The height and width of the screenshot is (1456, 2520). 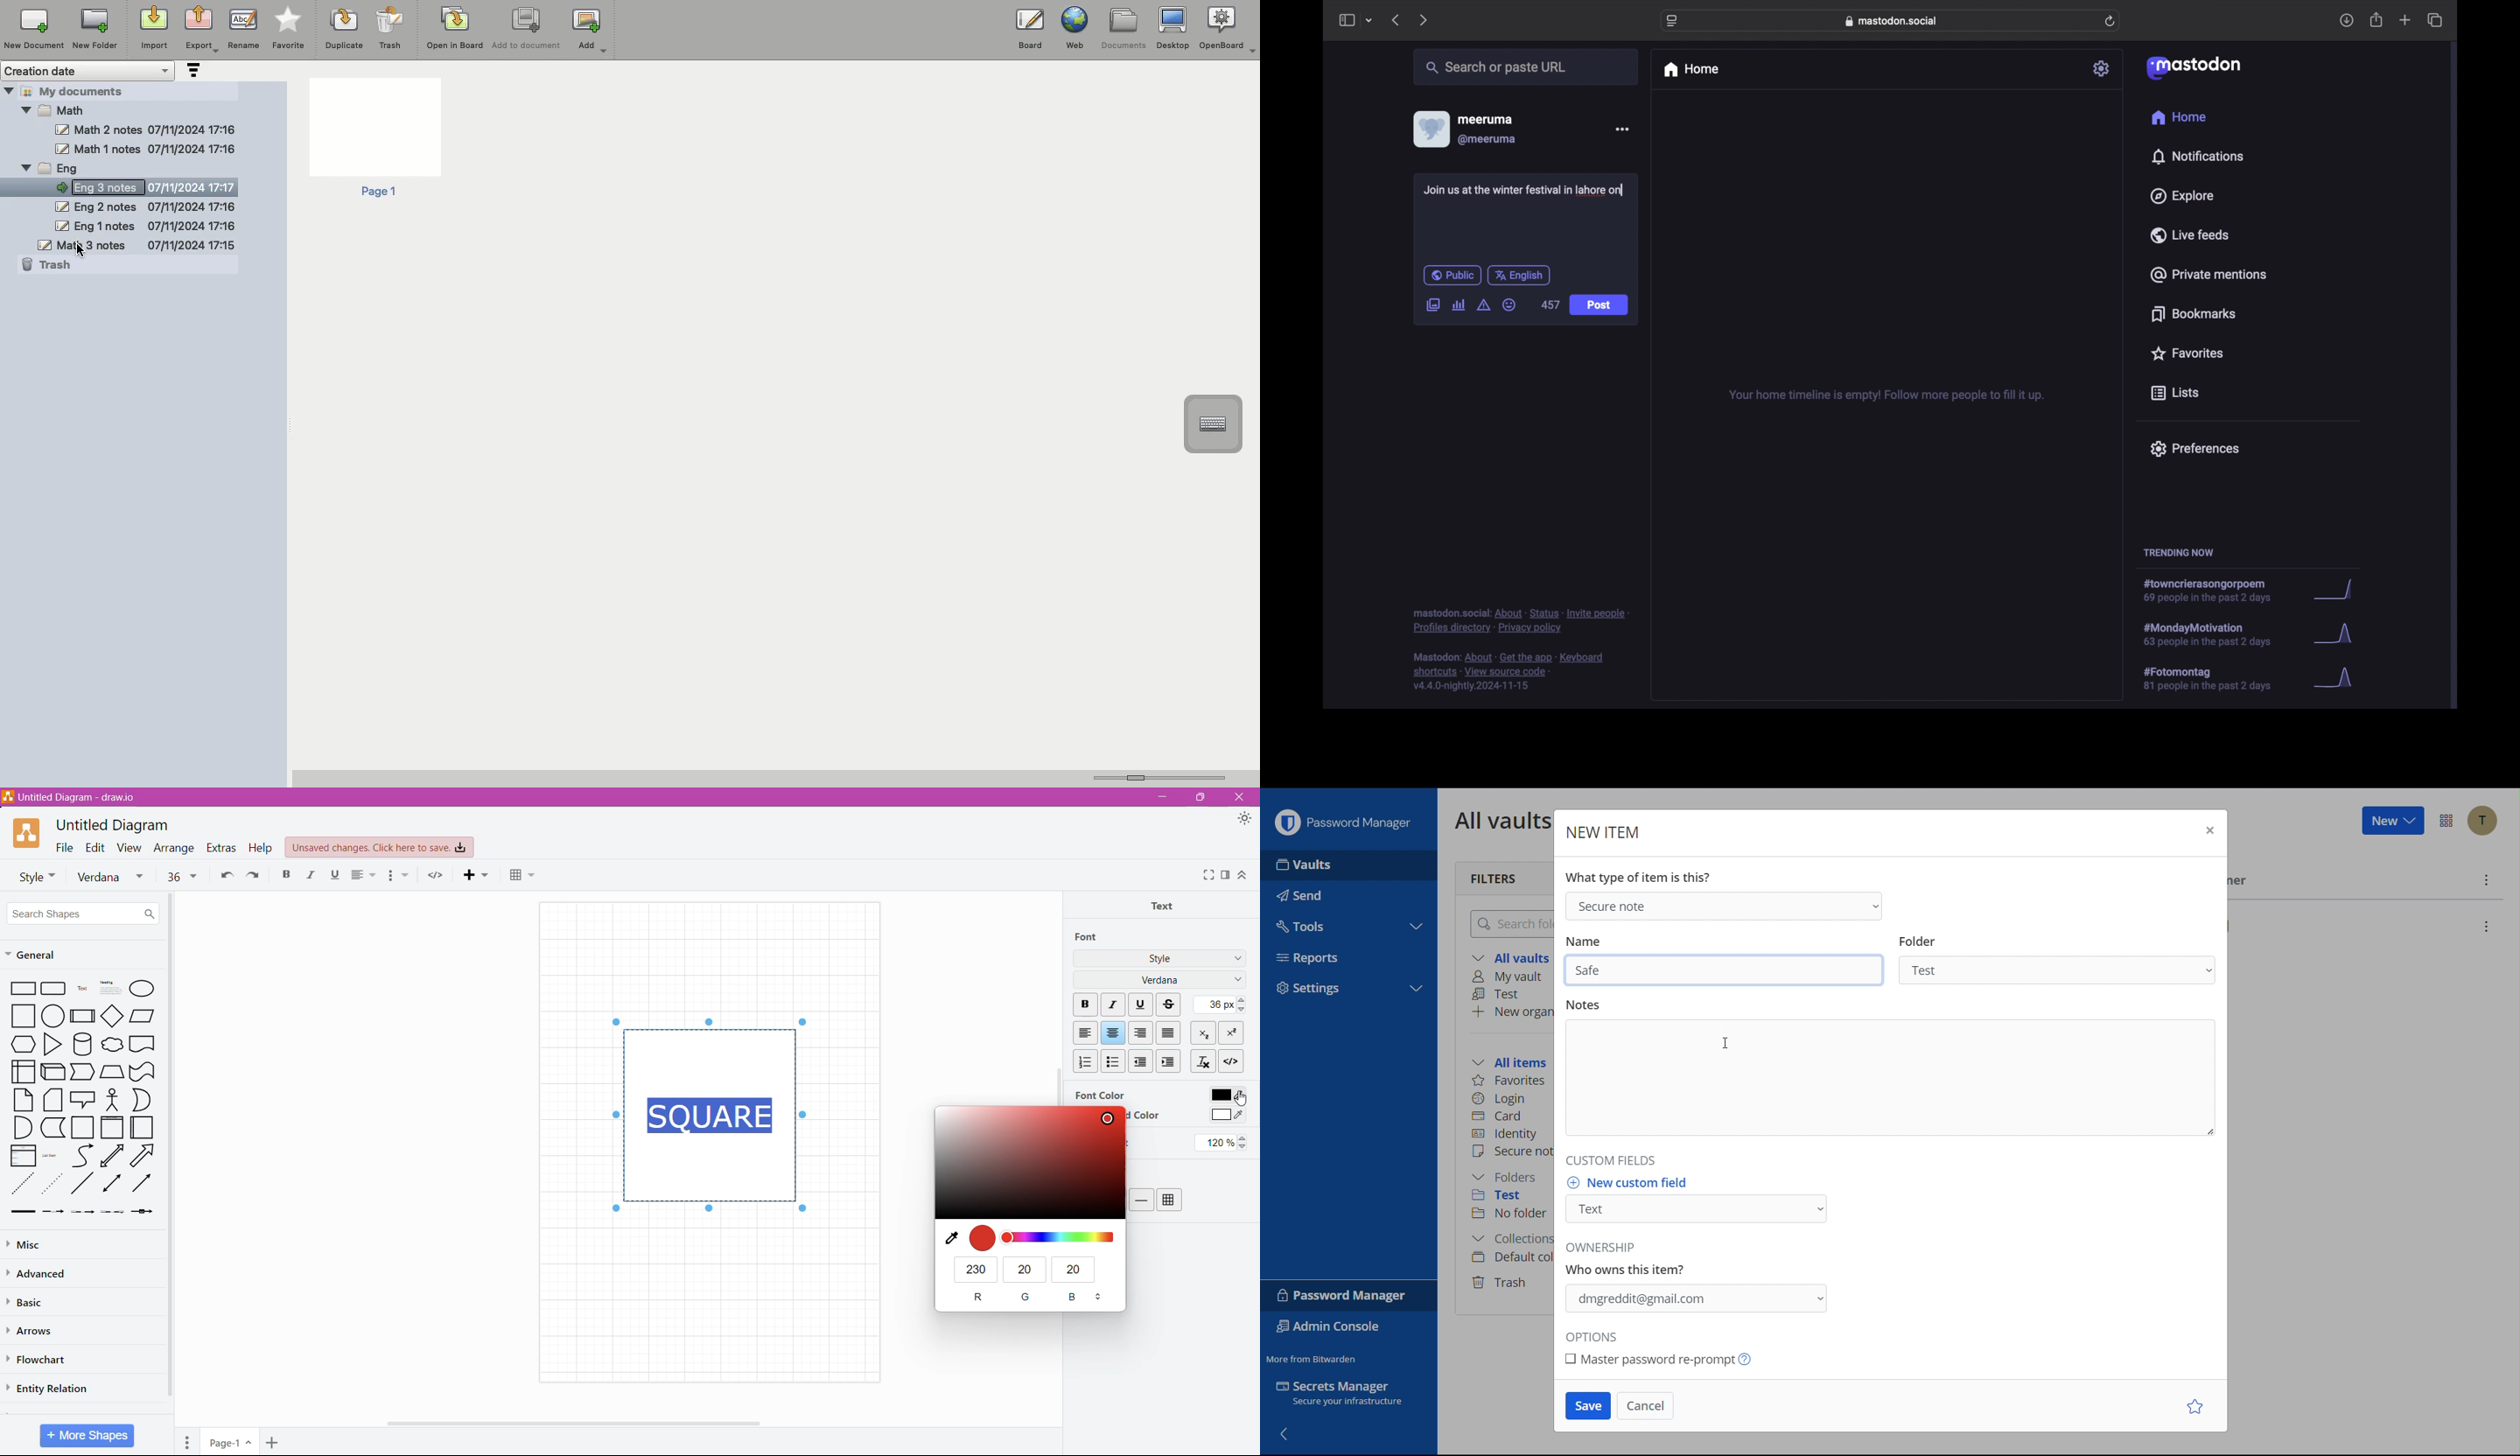 What do you see at coordinates (1509, 1241) in the screenshot?
I see `Collections` at bounding box center [1509, 1241].